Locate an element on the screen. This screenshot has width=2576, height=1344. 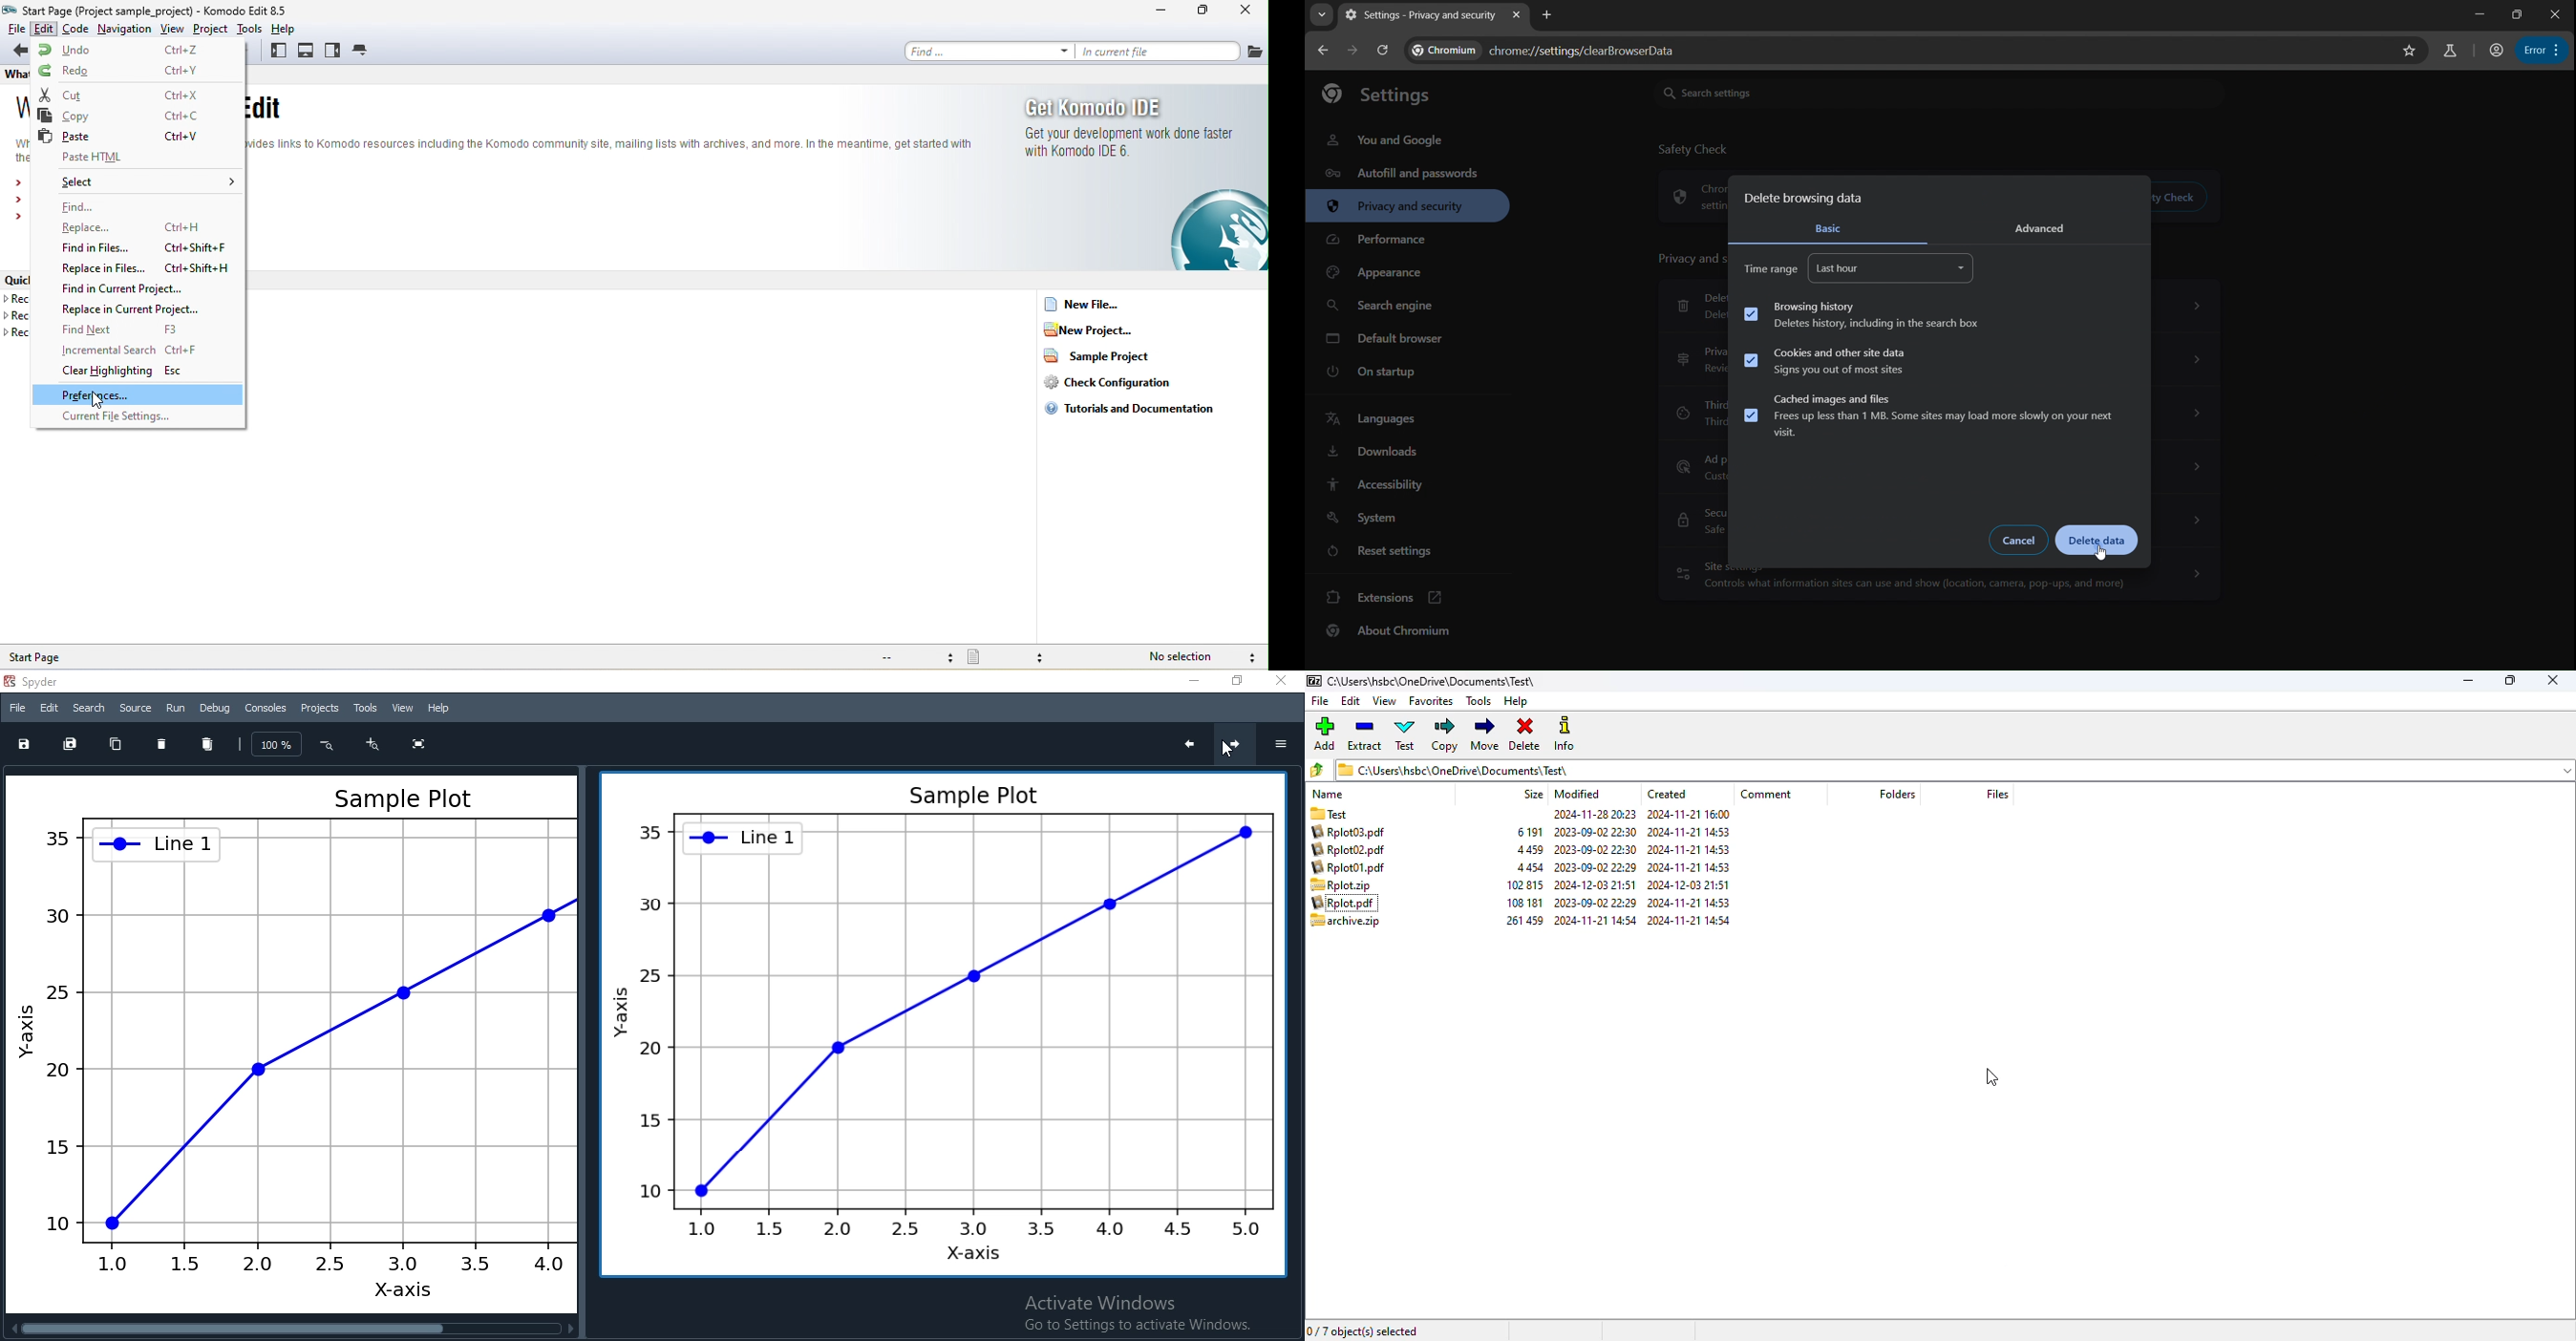
delete is located at coordinates (1524, 735).